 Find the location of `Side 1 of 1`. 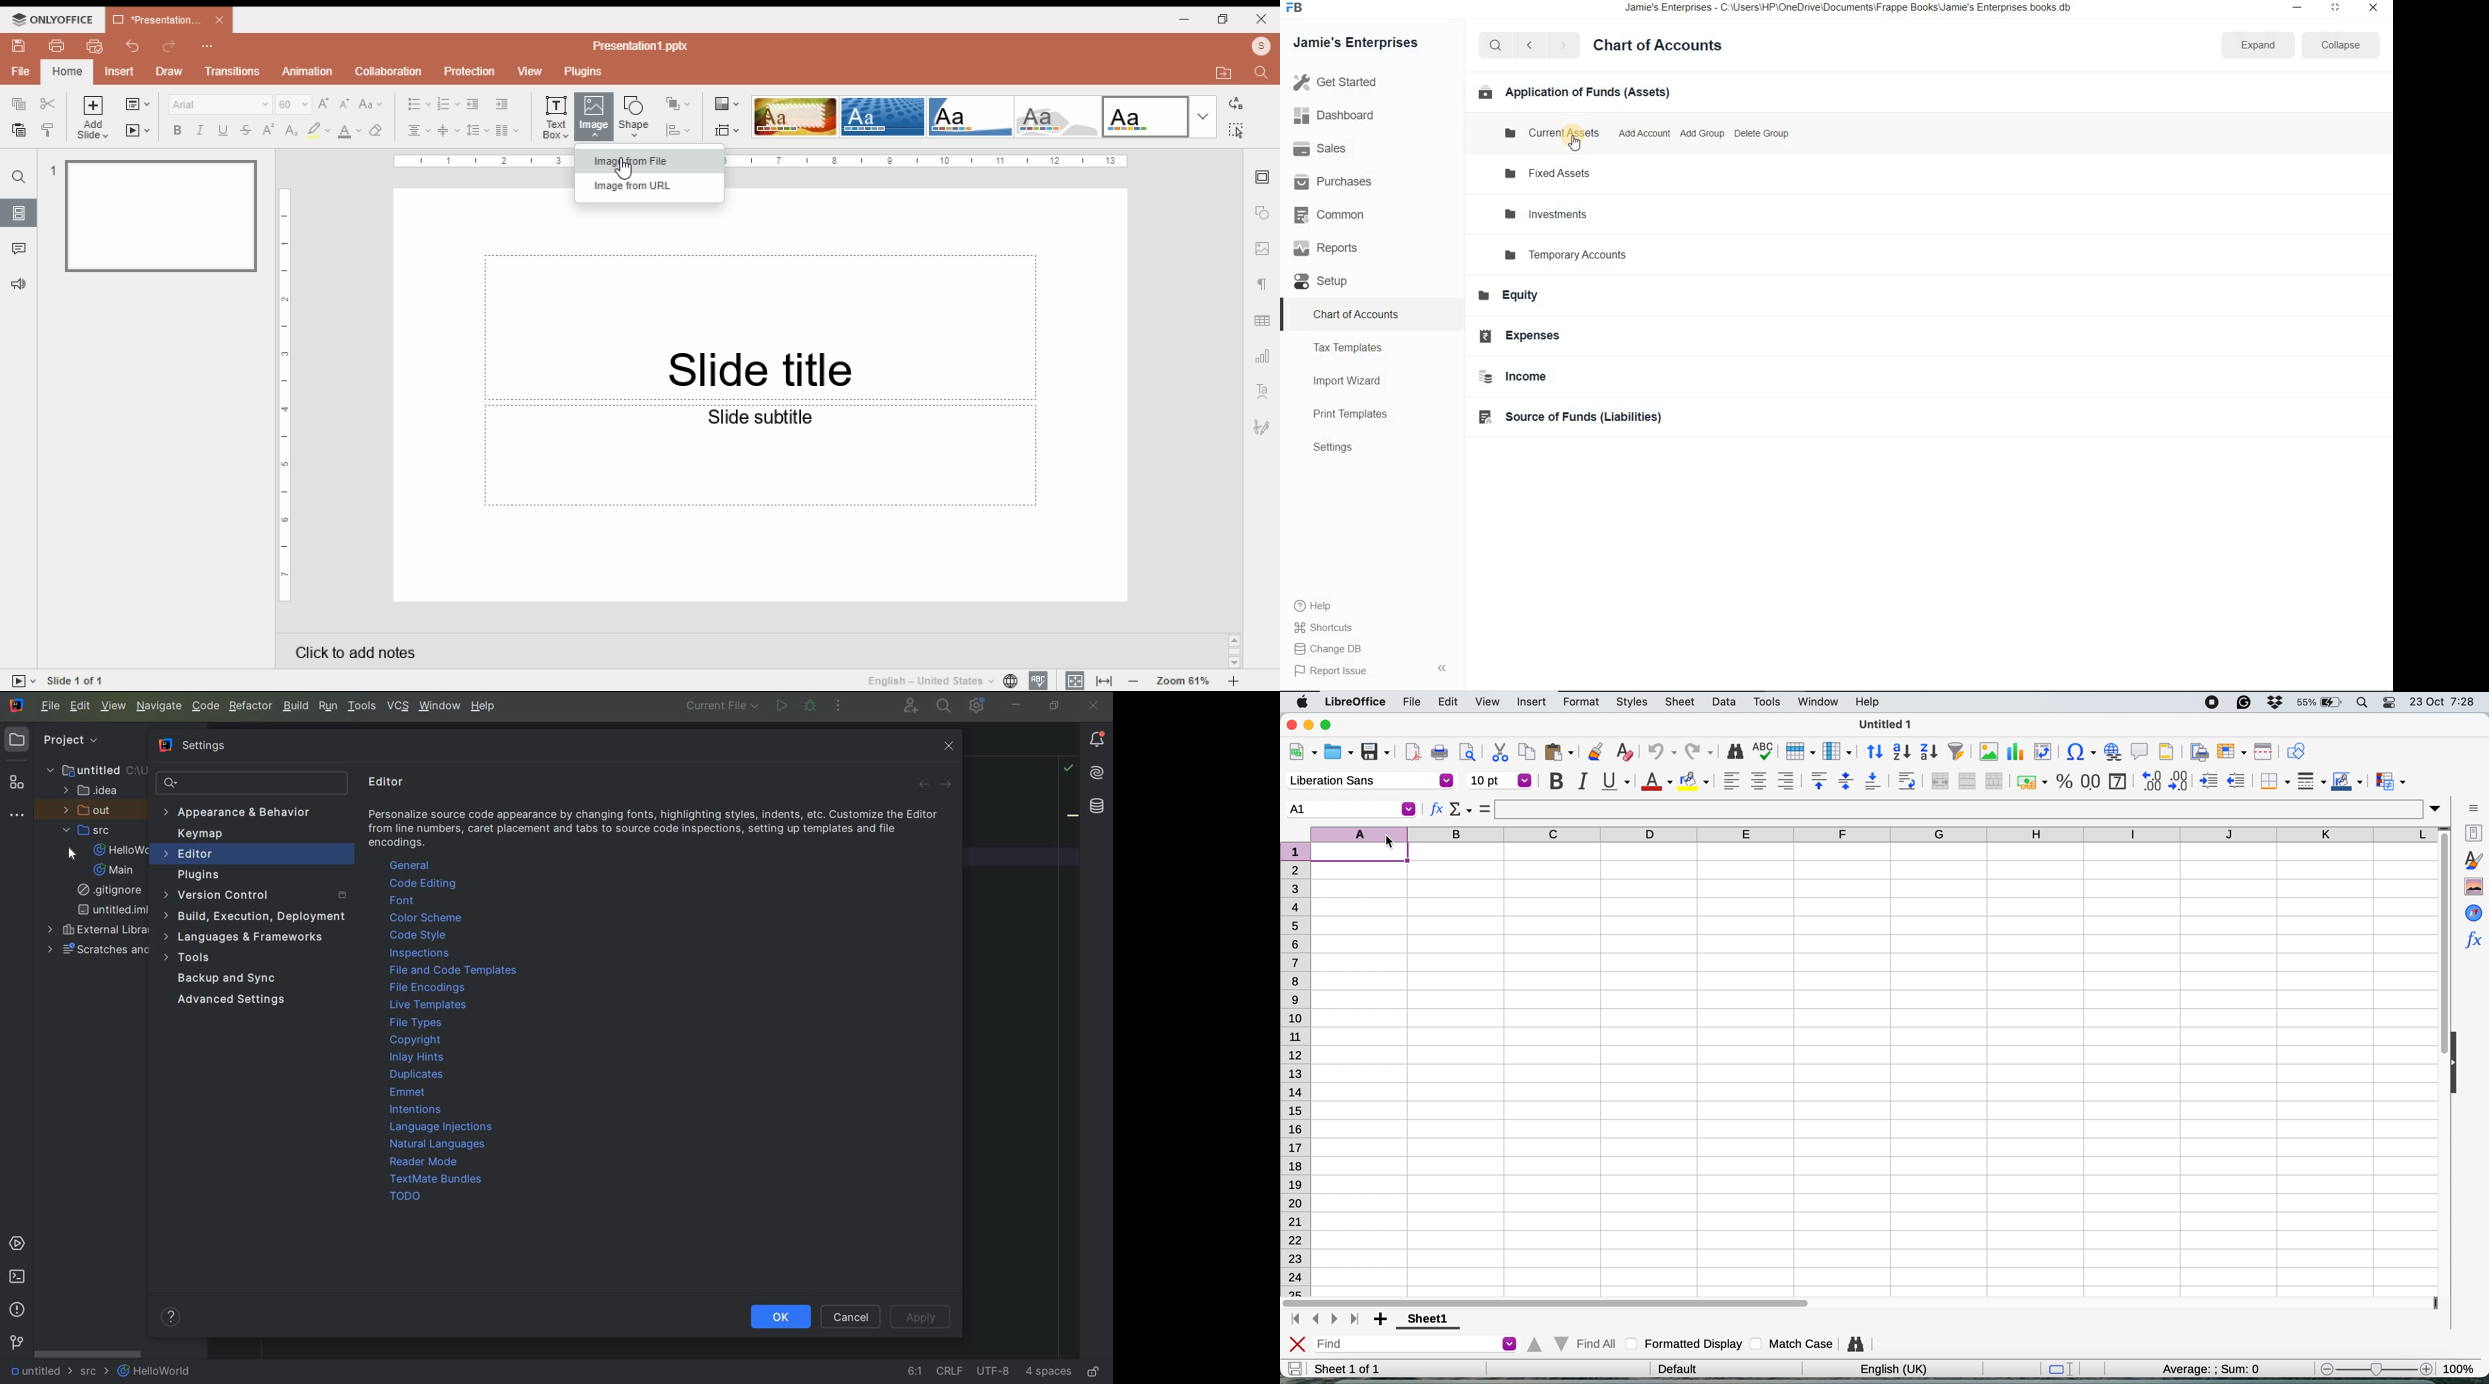

Side 1 of 1 is located at coordinates (82, 679).